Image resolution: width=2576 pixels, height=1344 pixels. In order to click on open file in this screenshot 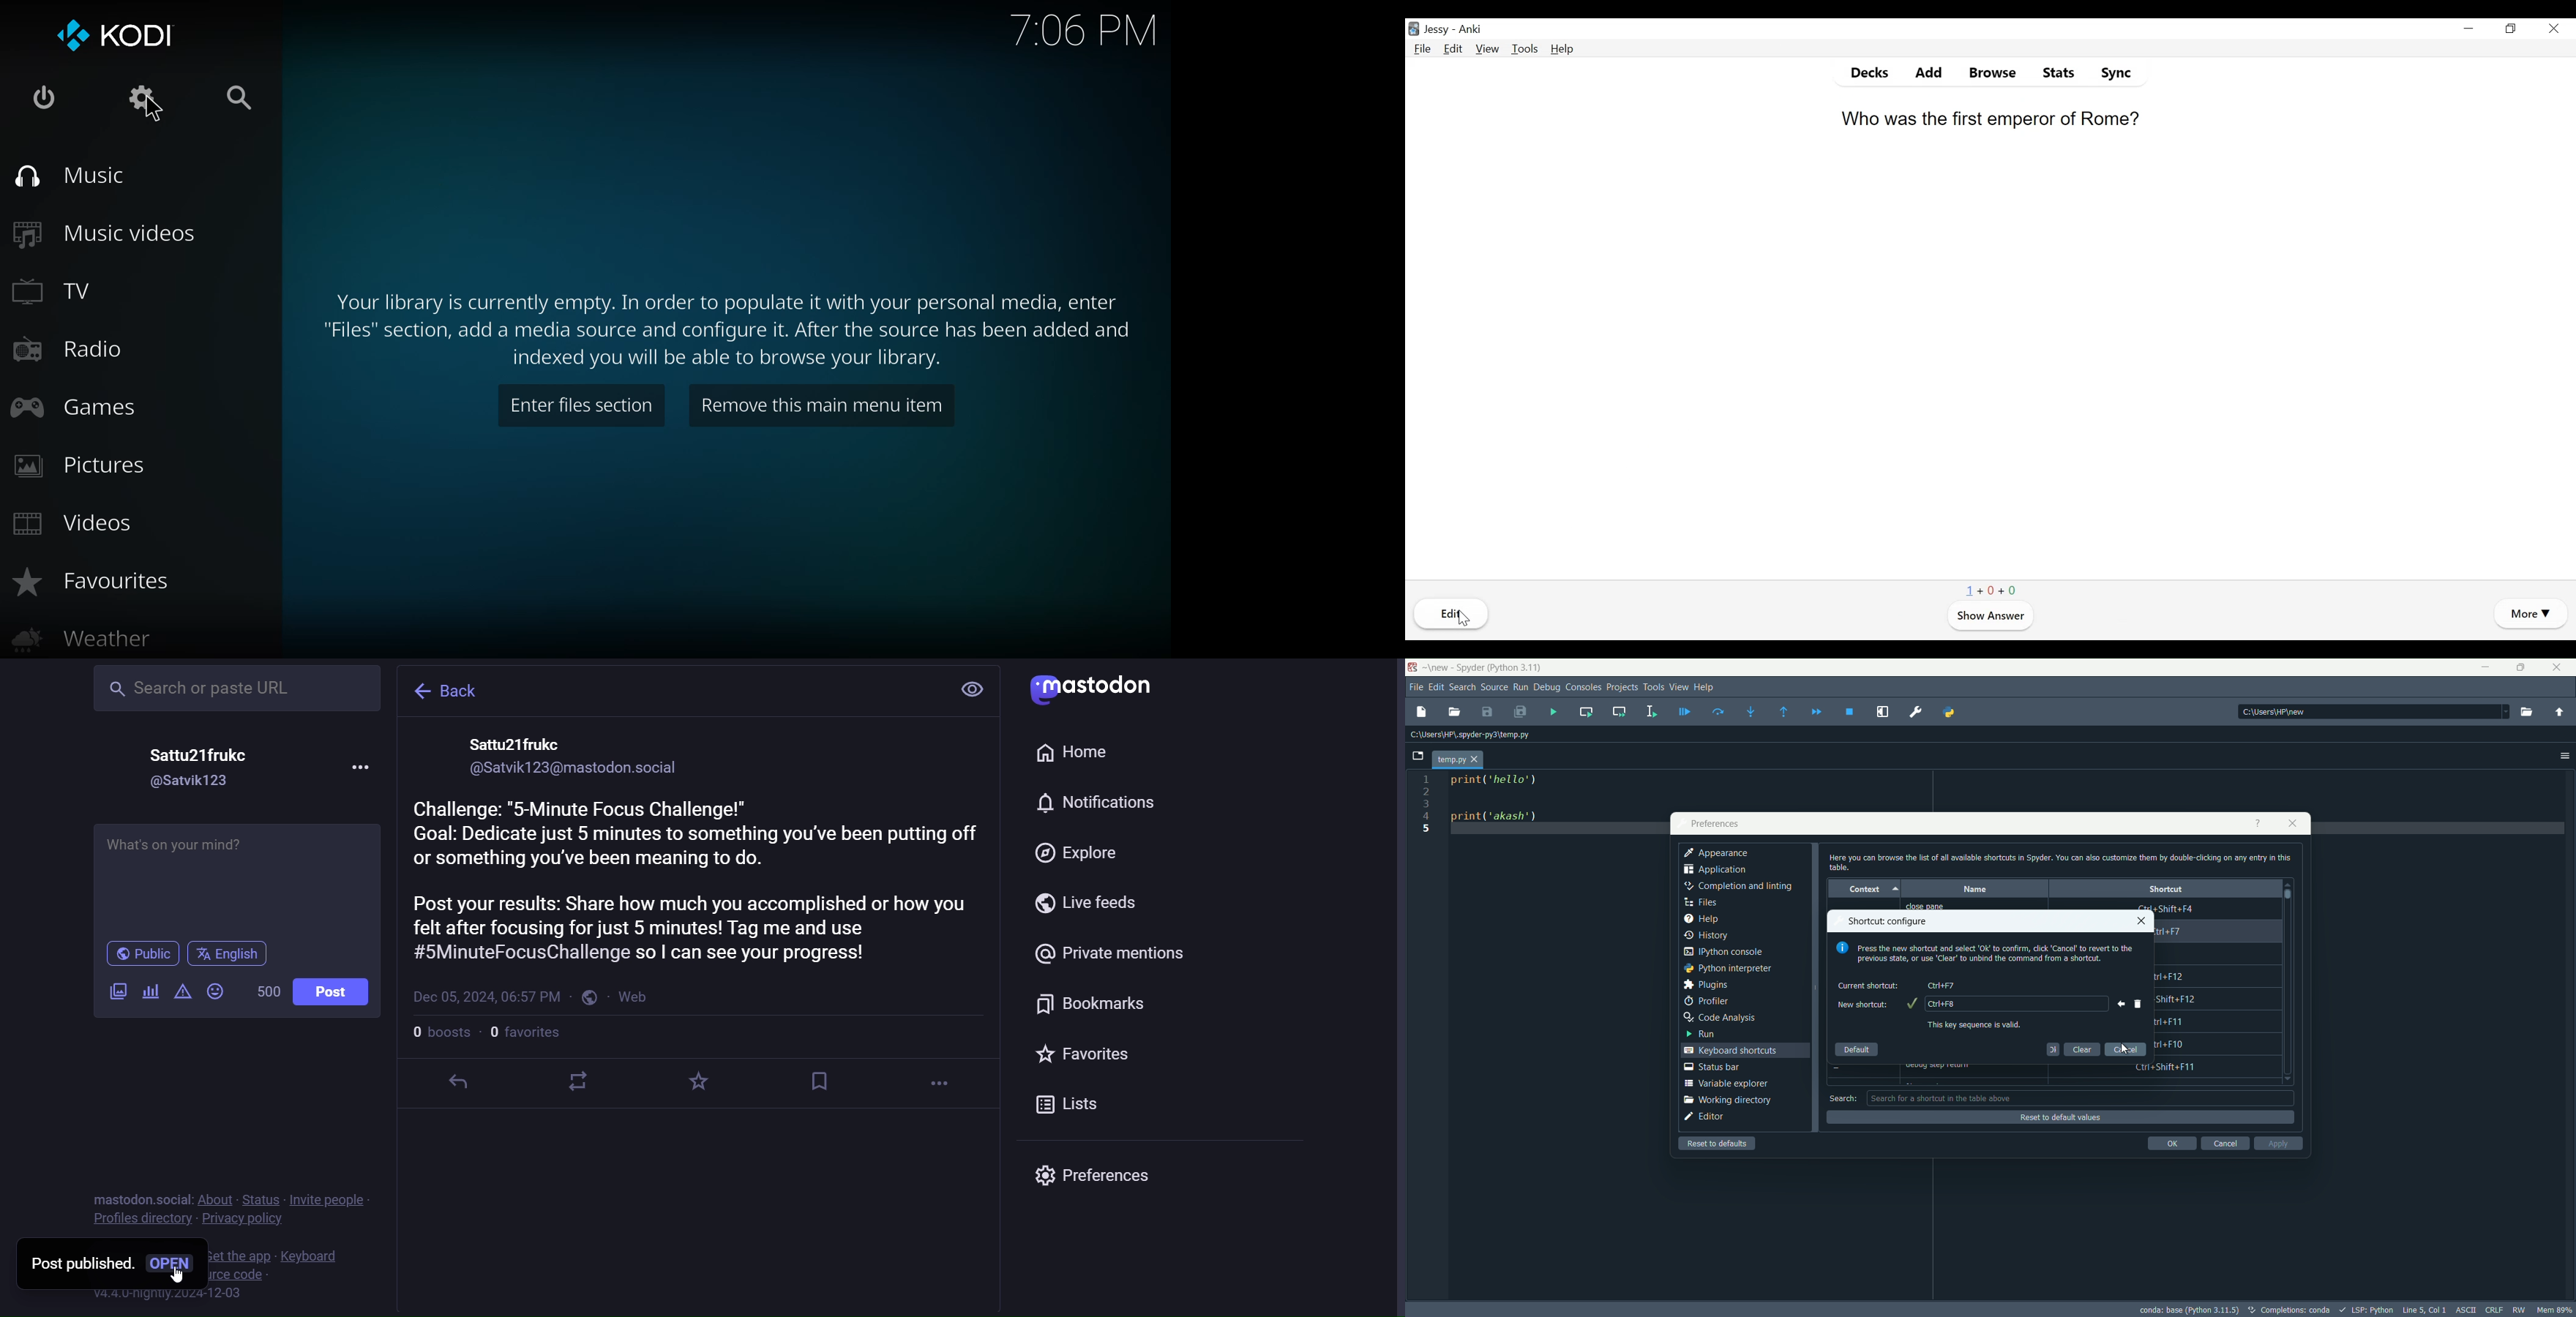, I will do `click(1454, 712)`.